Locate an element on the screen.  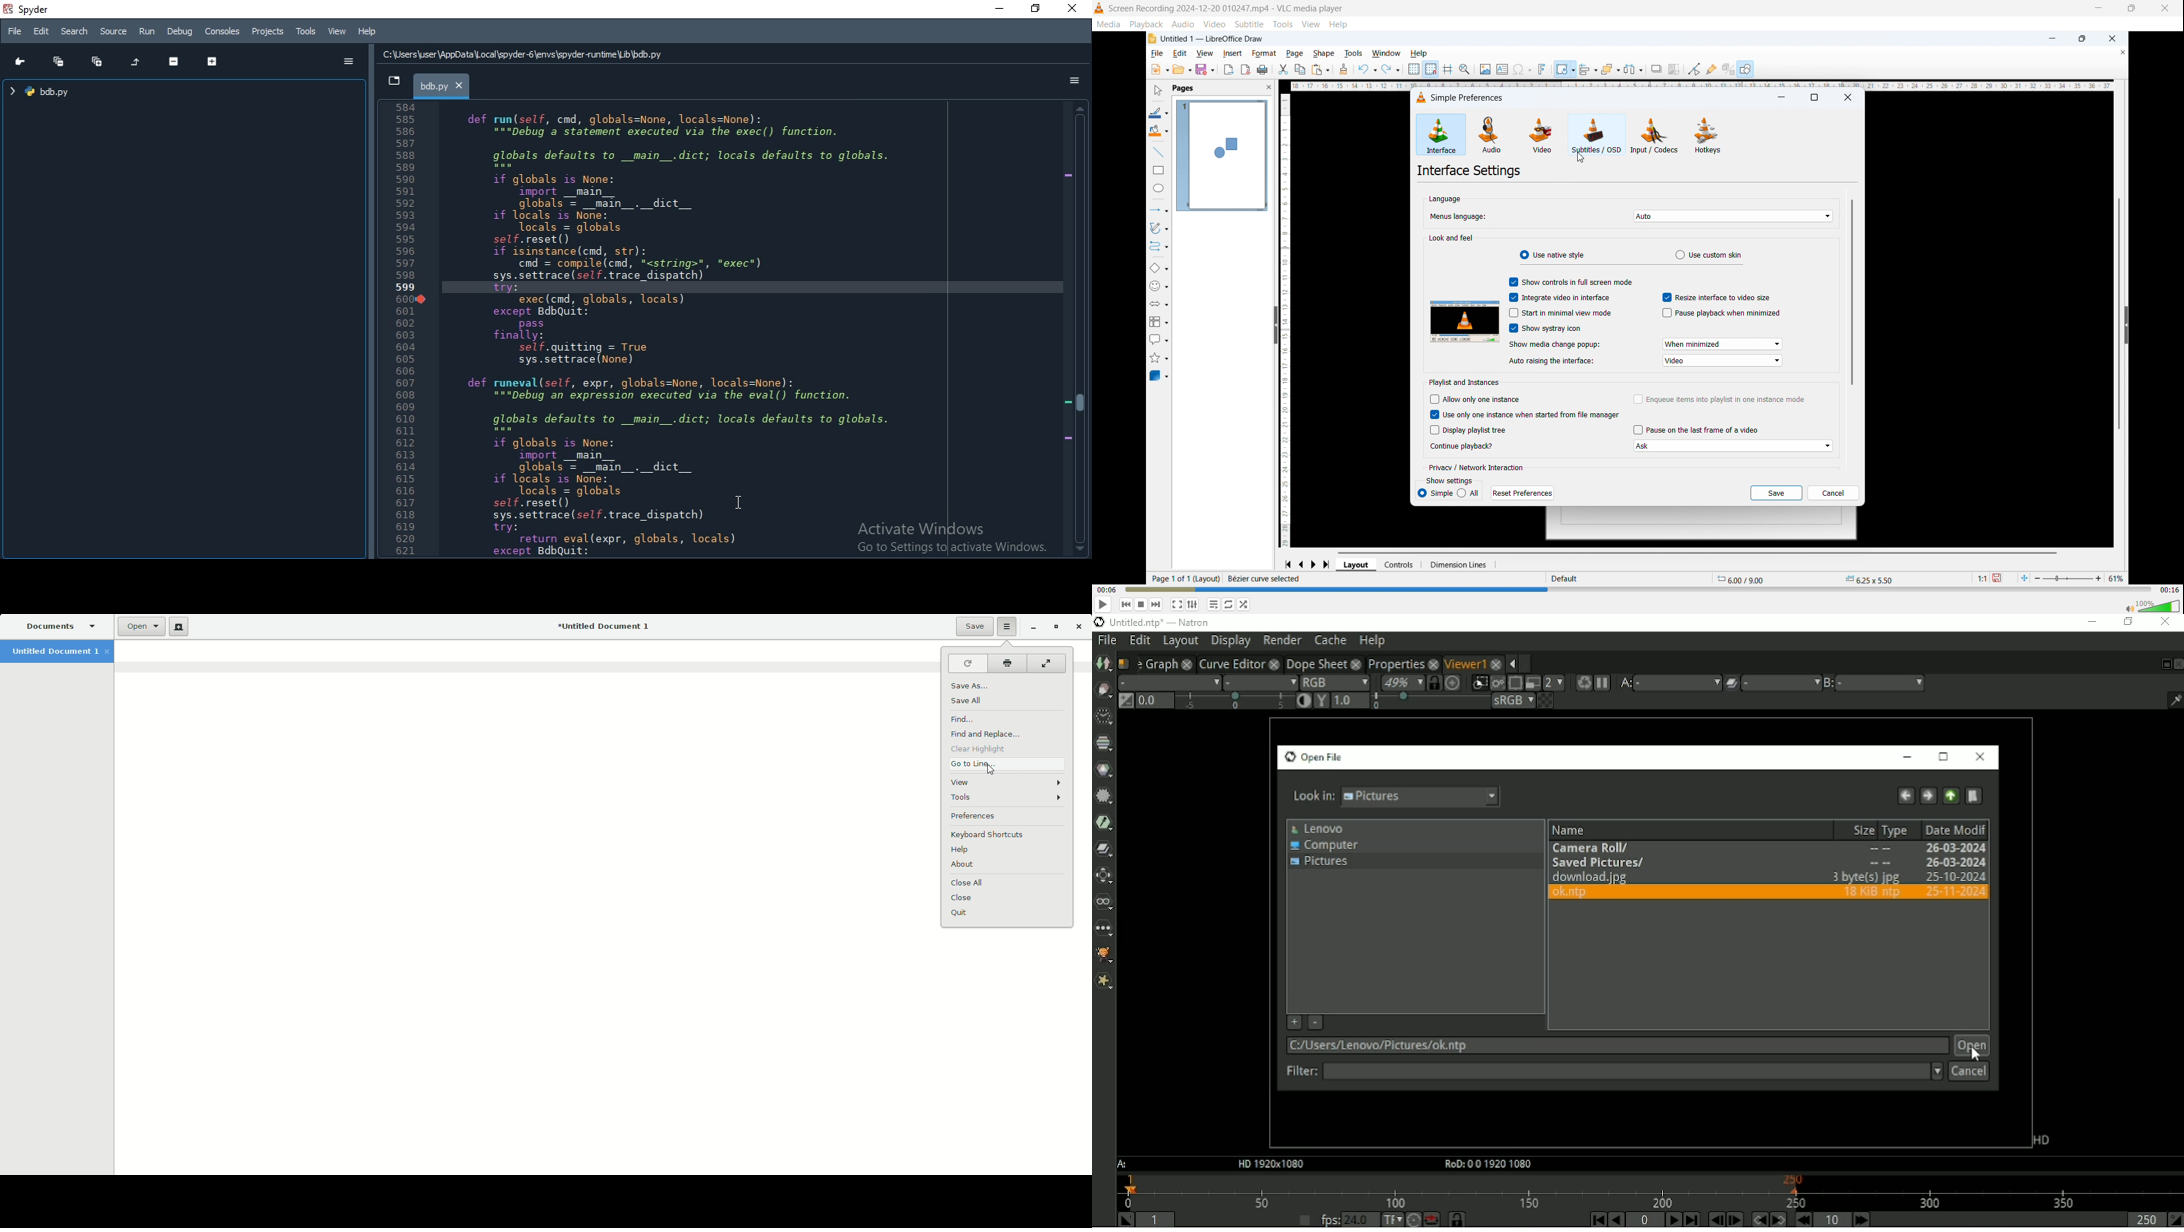
Continue playback is located at coordinates (1462, 446).